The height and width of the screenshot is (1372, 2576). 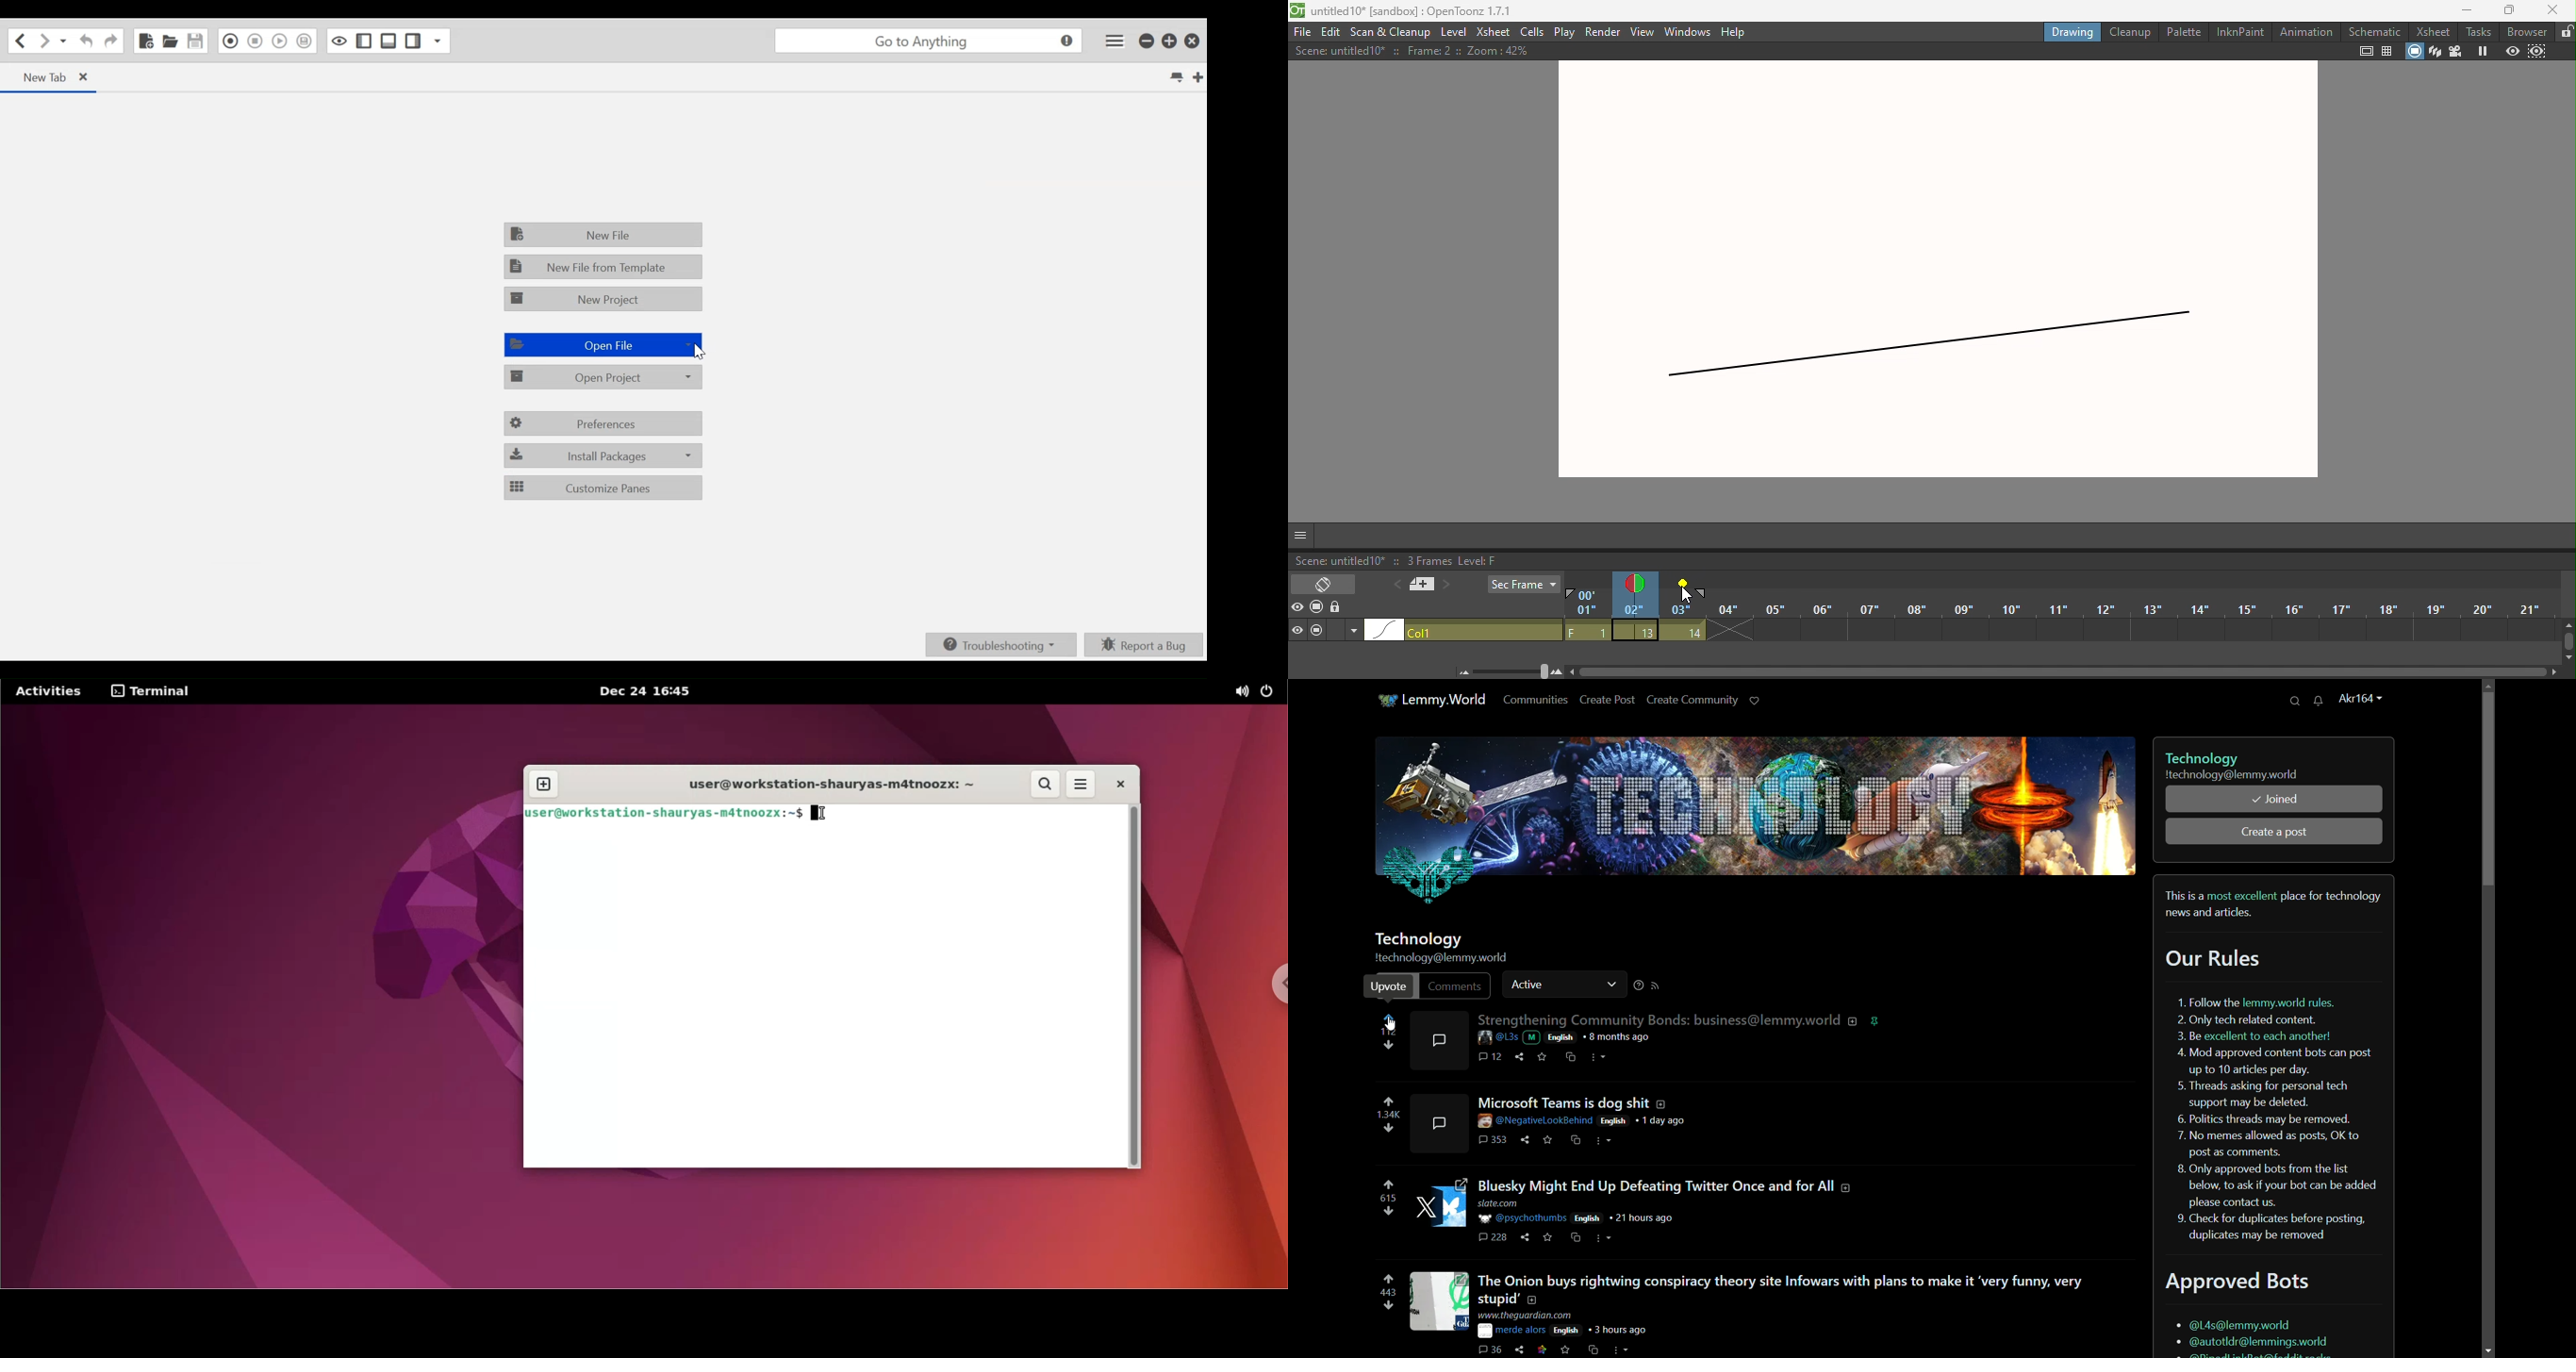 What do you see at coordinates (1300, 536) in the screenshot?
I see `GUI show/hide` at bounding box center [1300, 536].